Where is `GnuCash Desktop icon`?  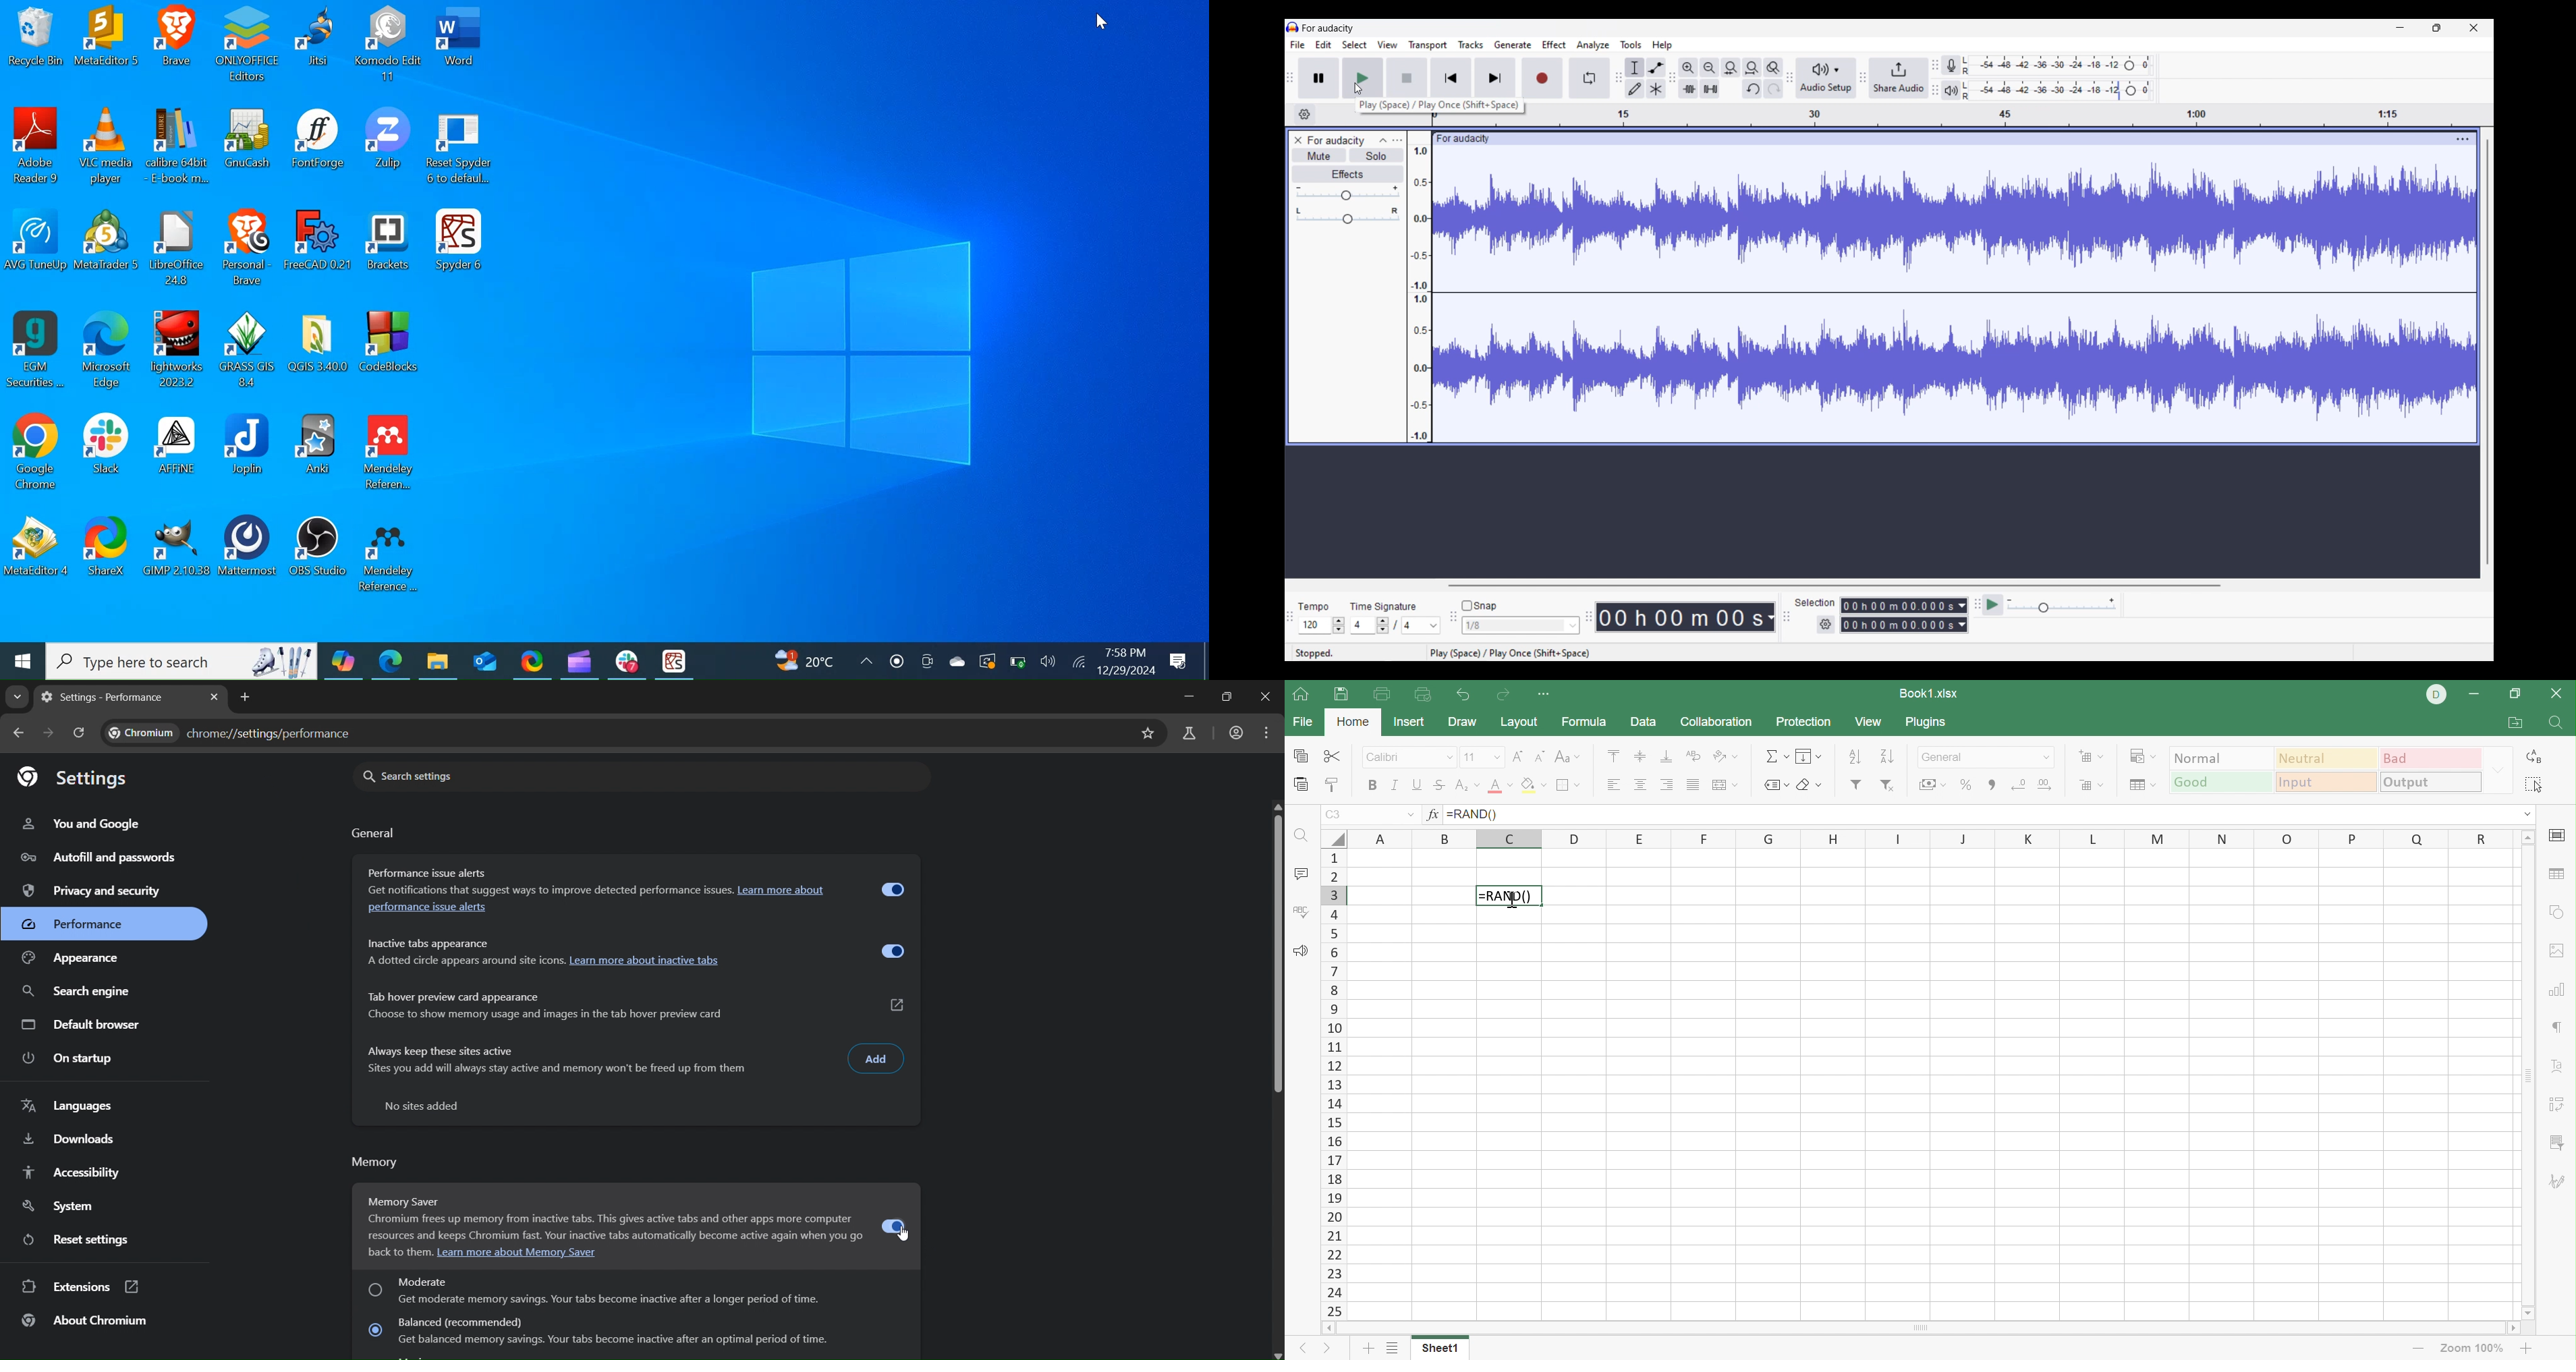
GnuCash Desktop icon is located at coordinates (250, 148).